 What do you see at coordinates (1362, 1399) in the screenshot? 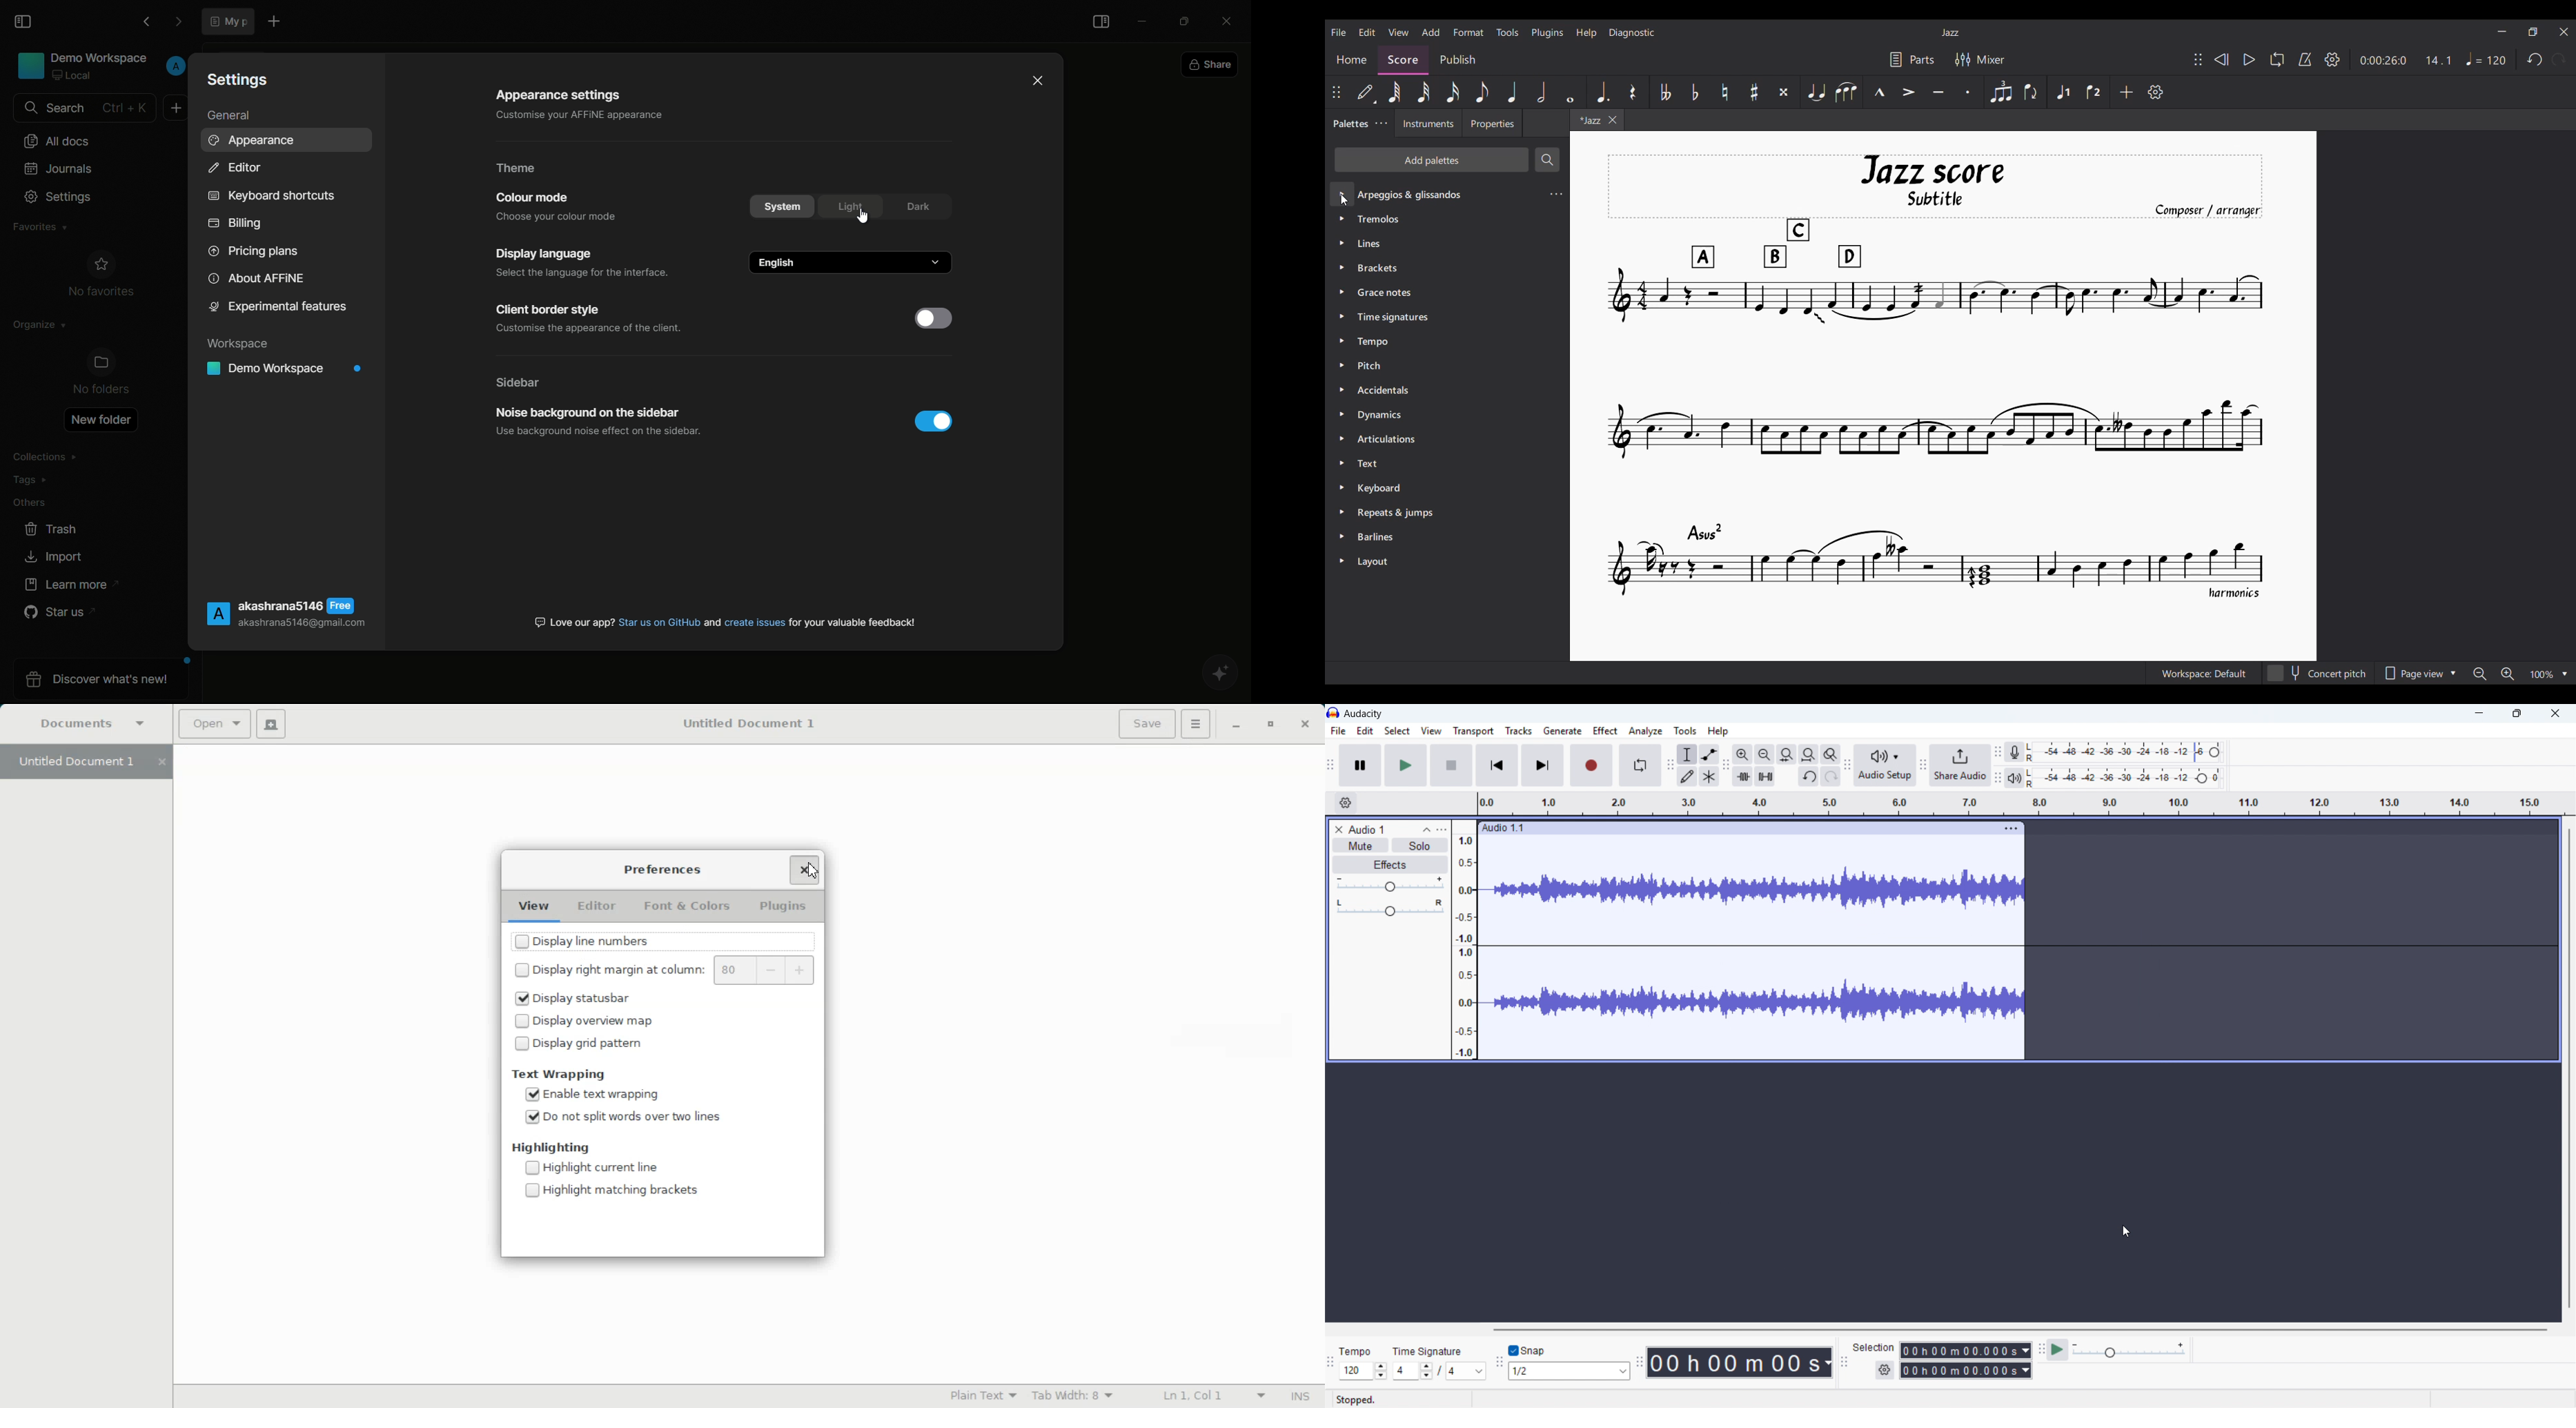
I see `stopped` at bounding box center [1362, 1399].